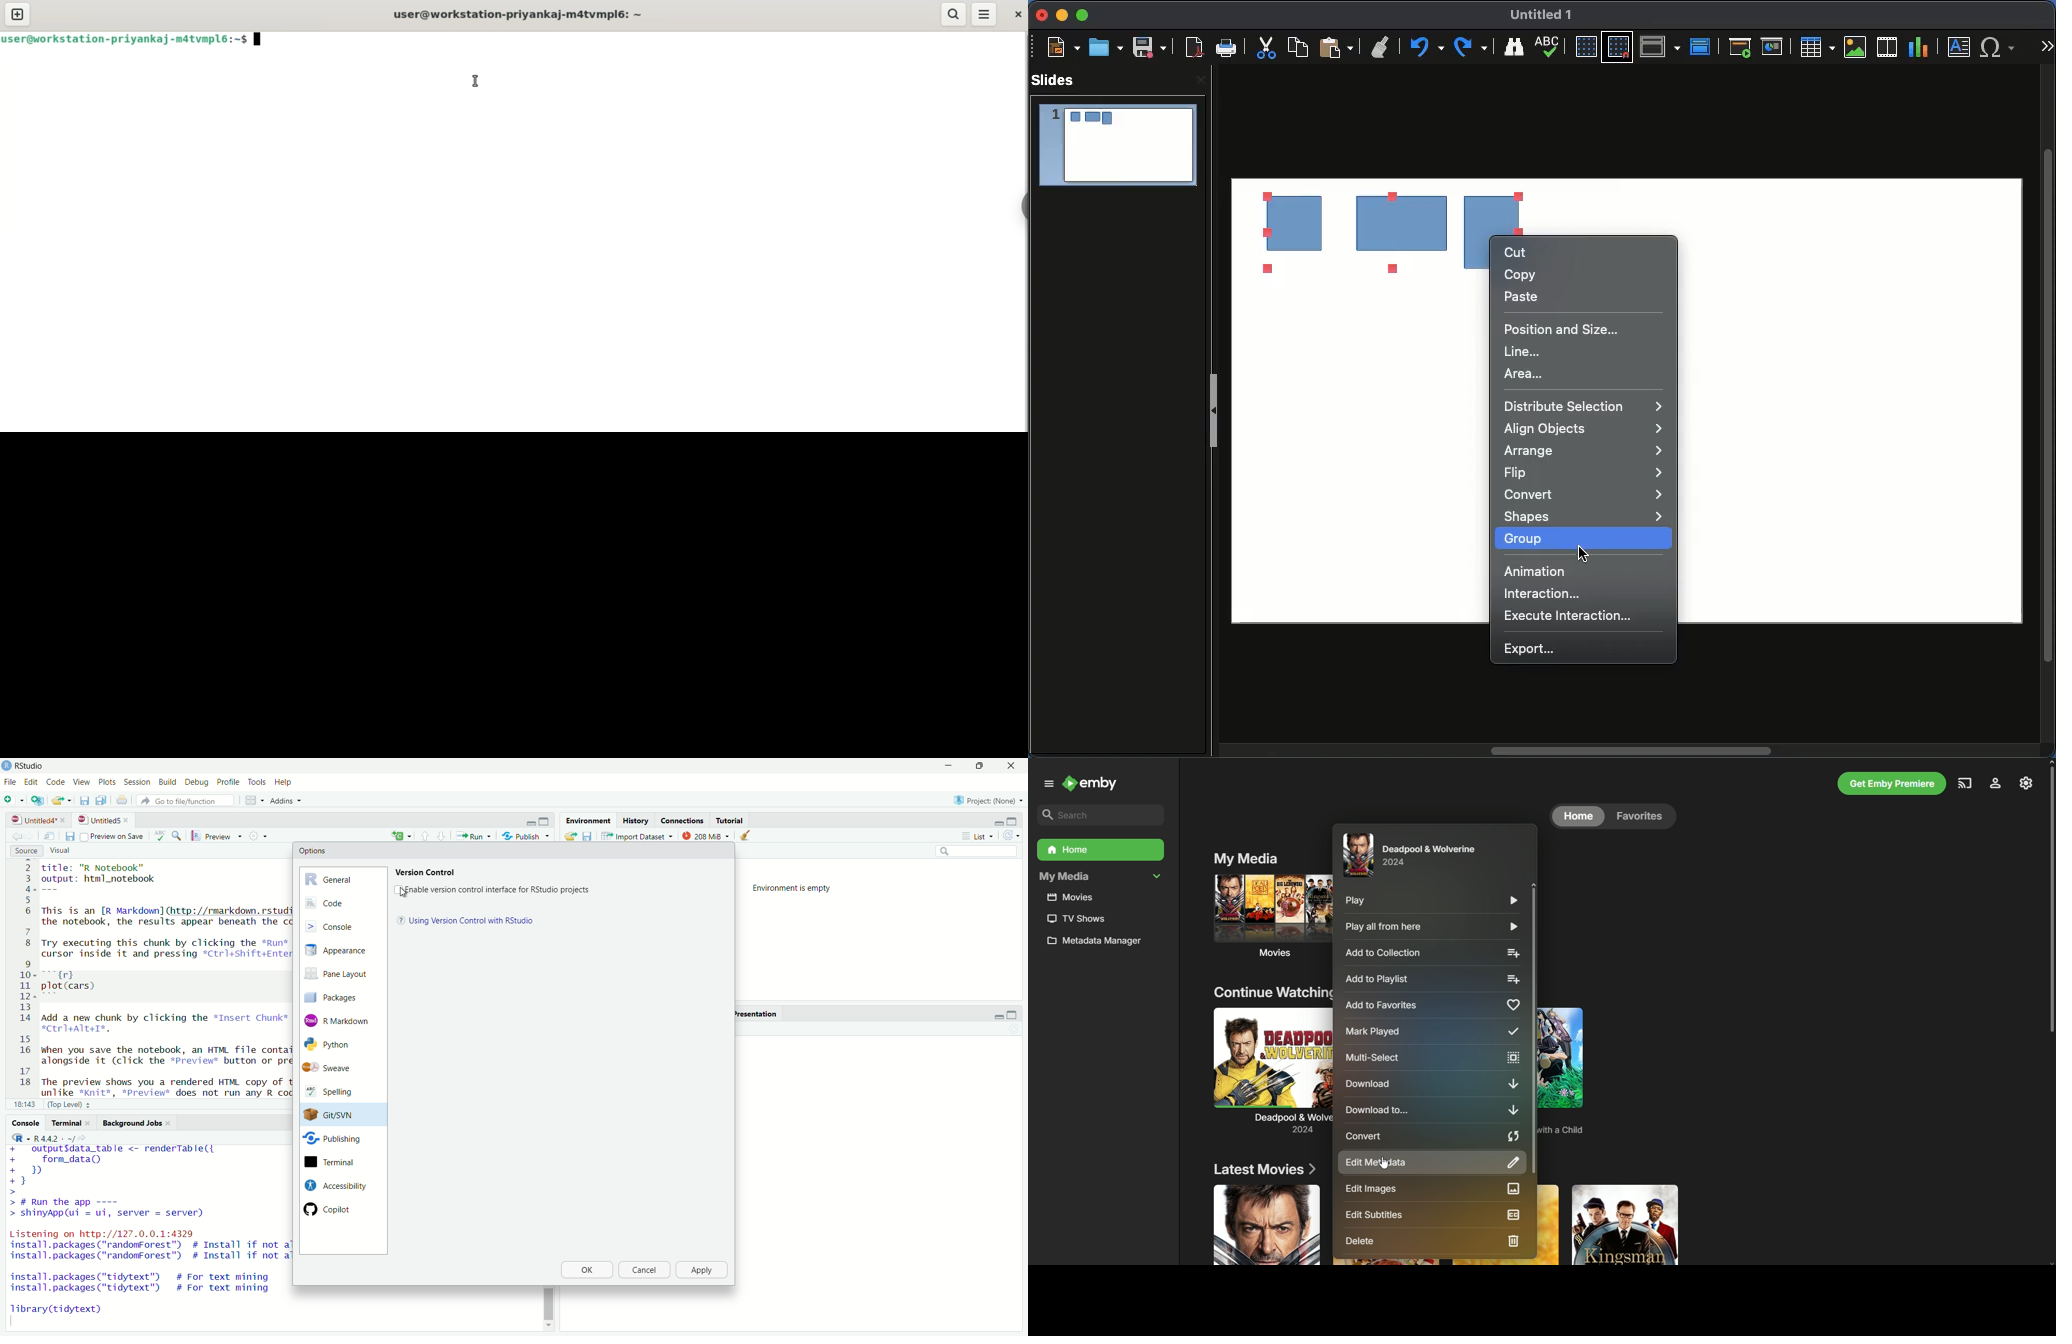  Describe the element at coordinates (71, 1123) in the screenshot. I see `Terminal` at that location.